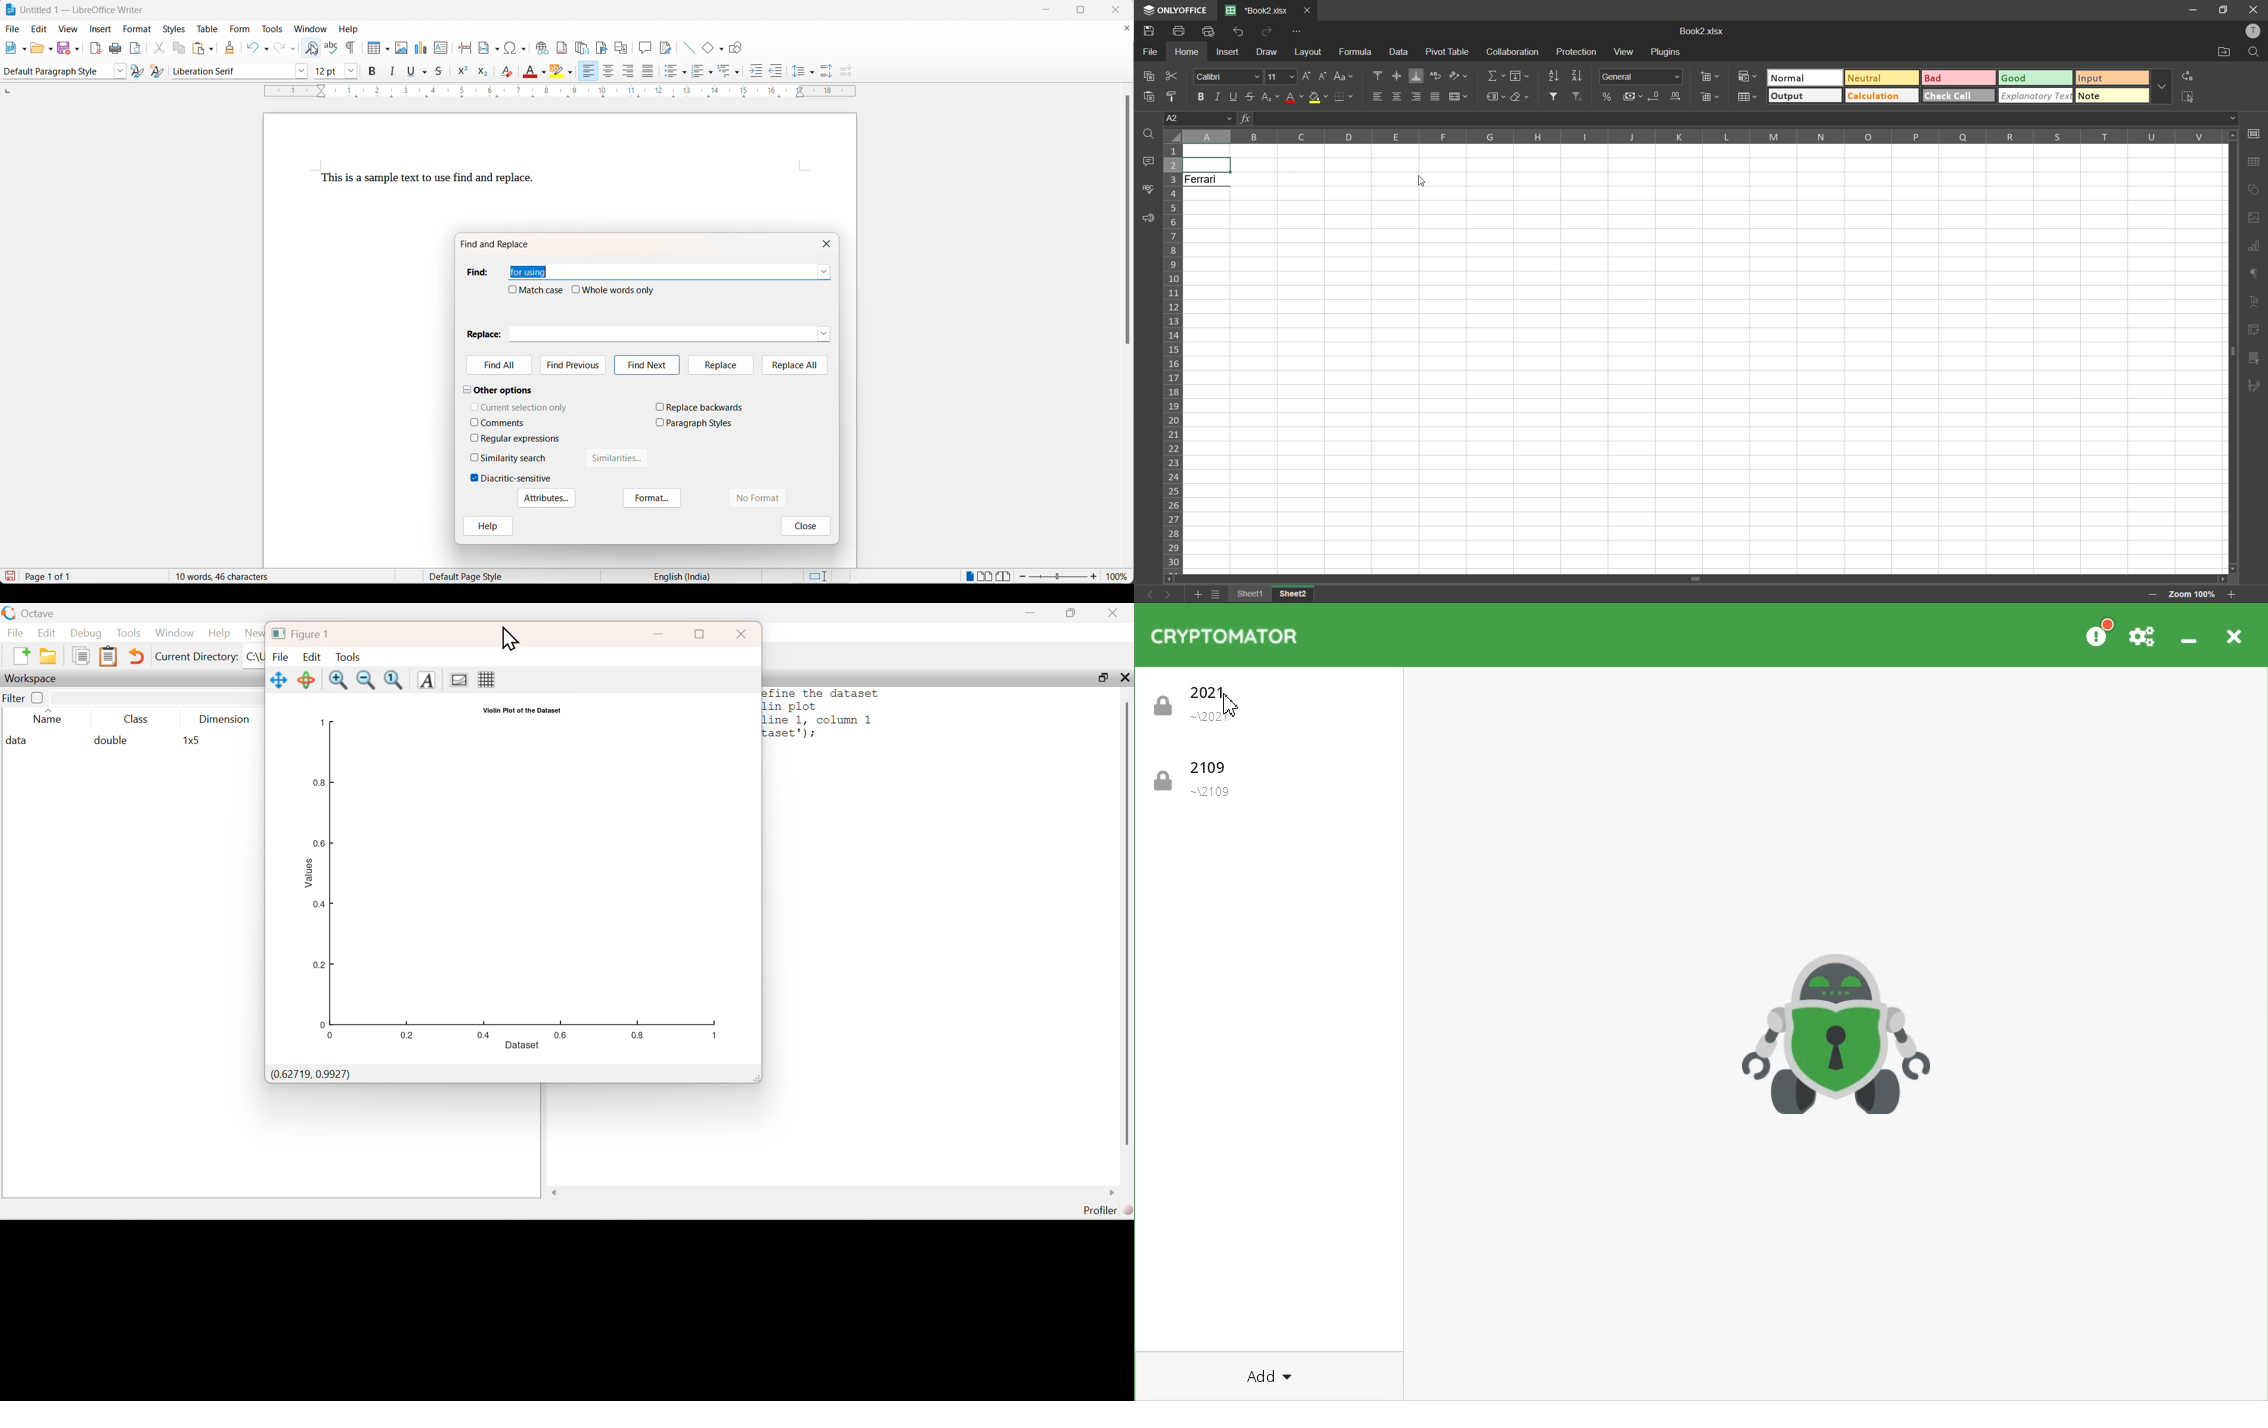 The width and height of the screenshot is (2268, 1428). I want to click on paste, so click(199, 48).